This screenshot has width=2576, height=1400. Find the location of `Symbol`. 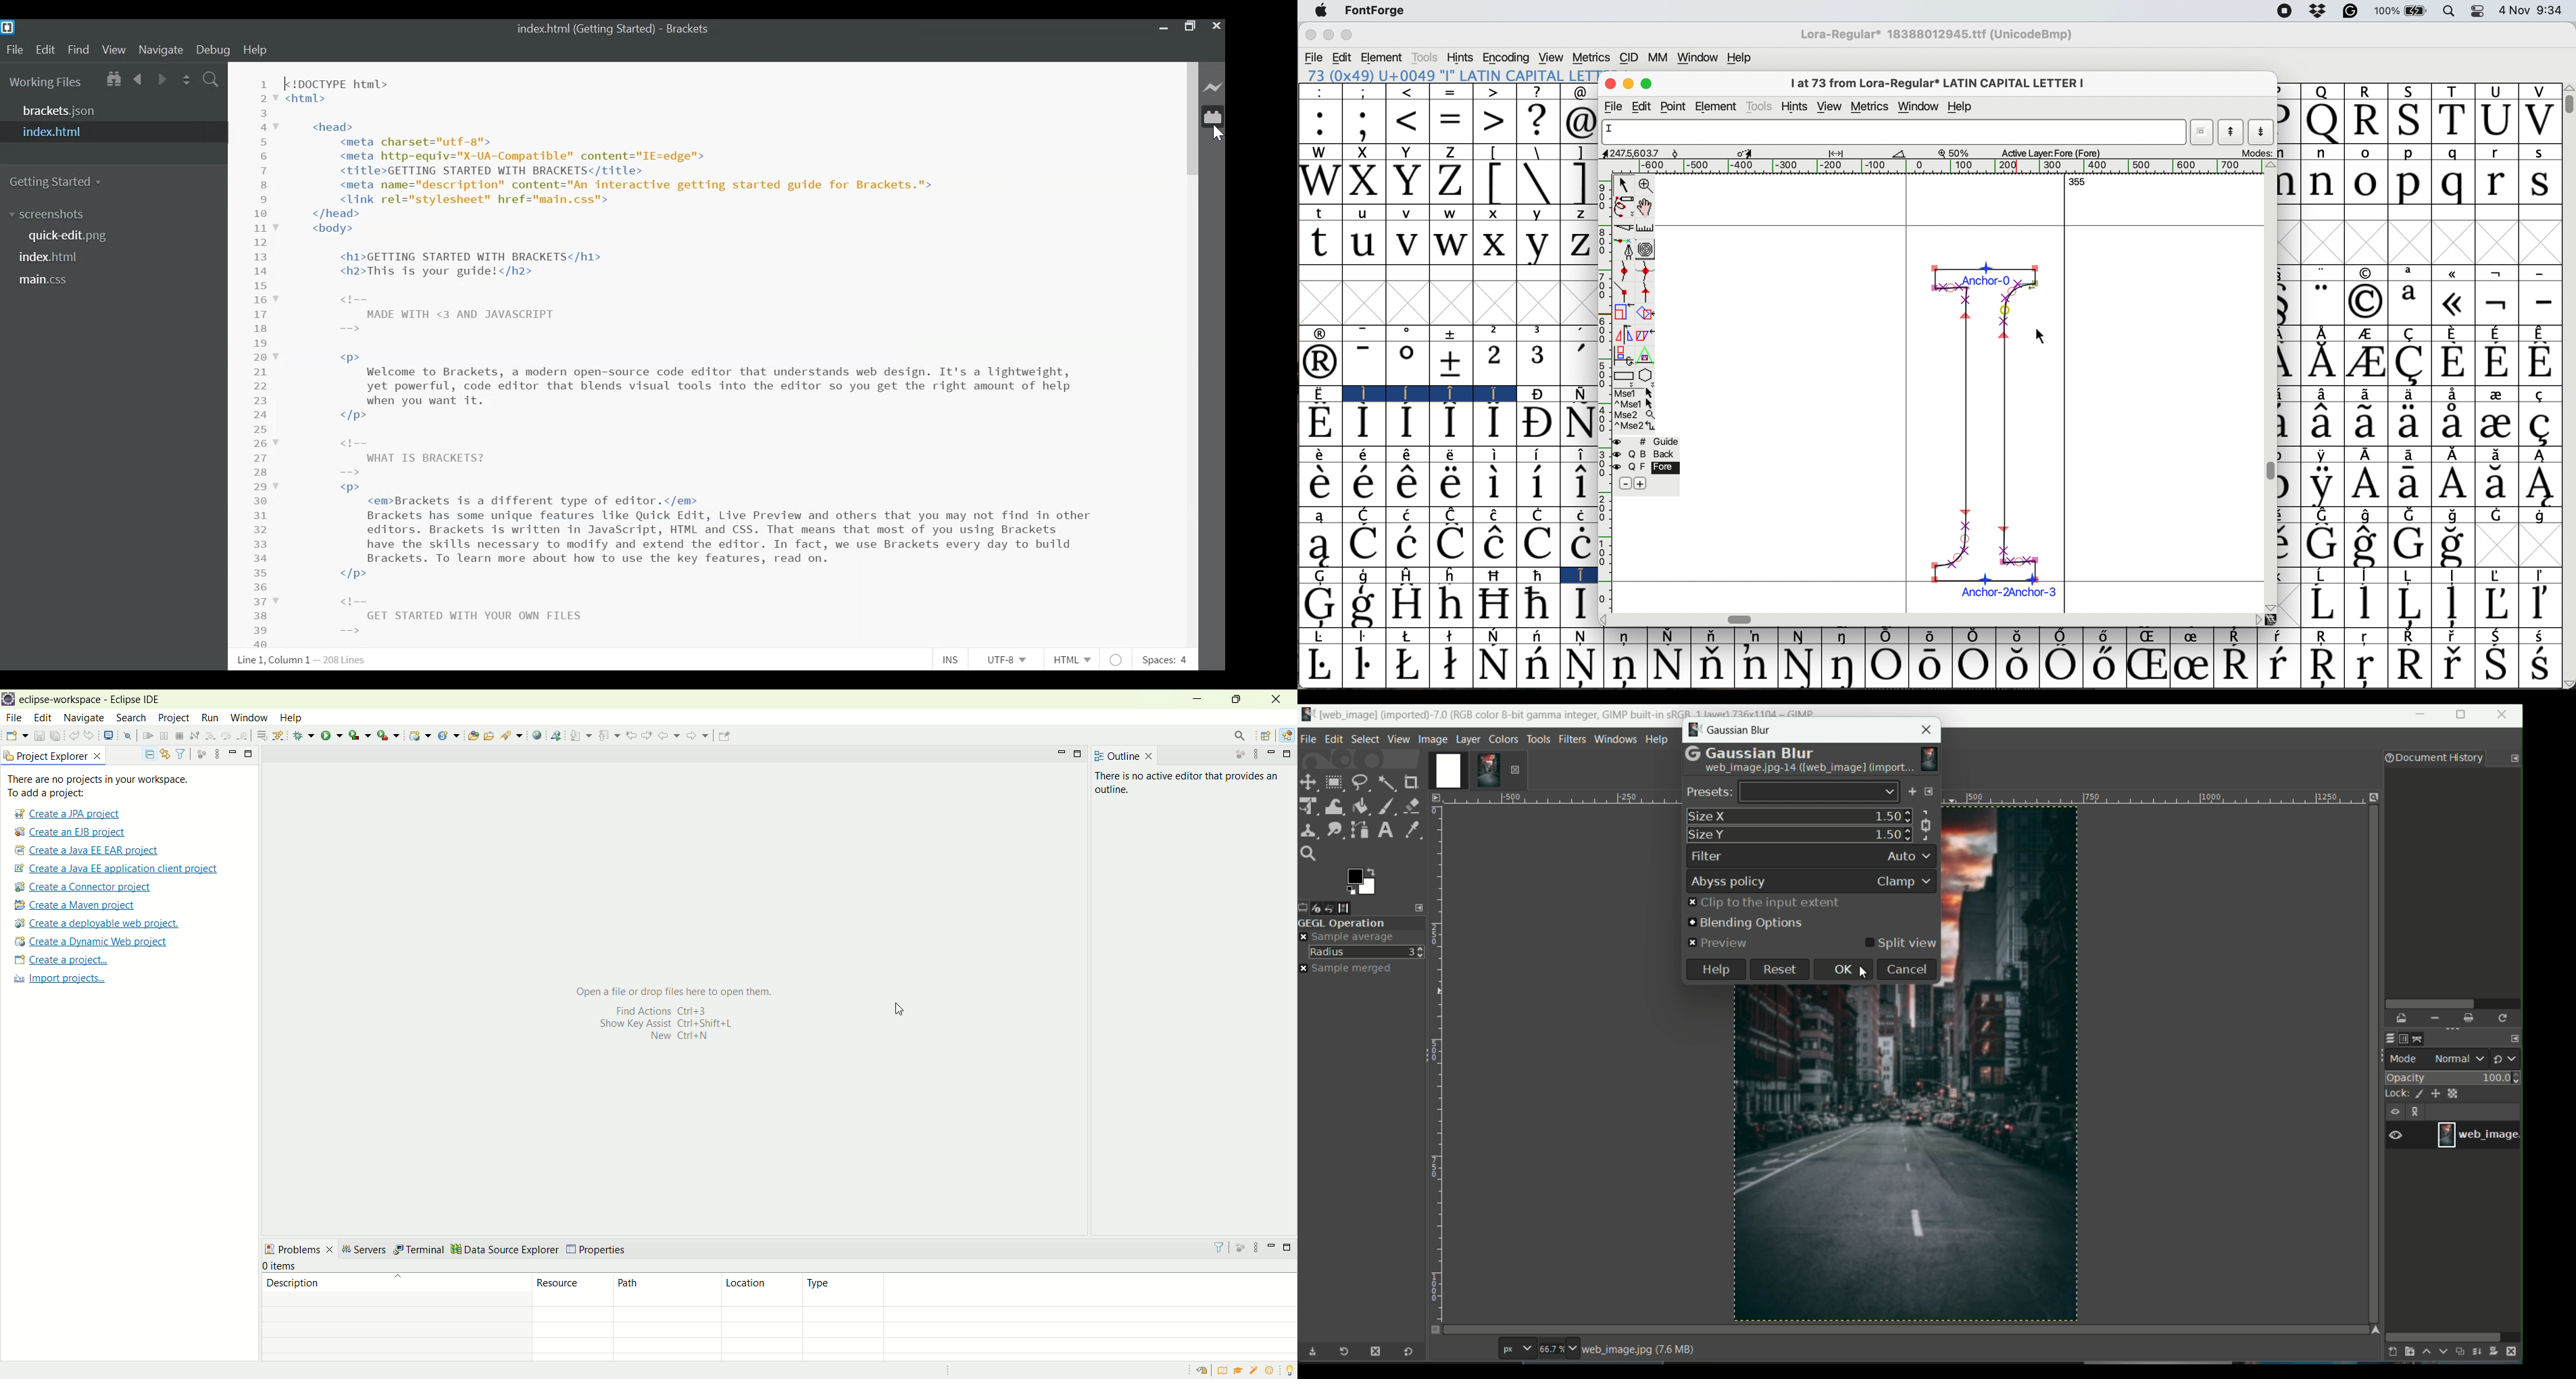

Symbol is located at coordinates (2455, 636).